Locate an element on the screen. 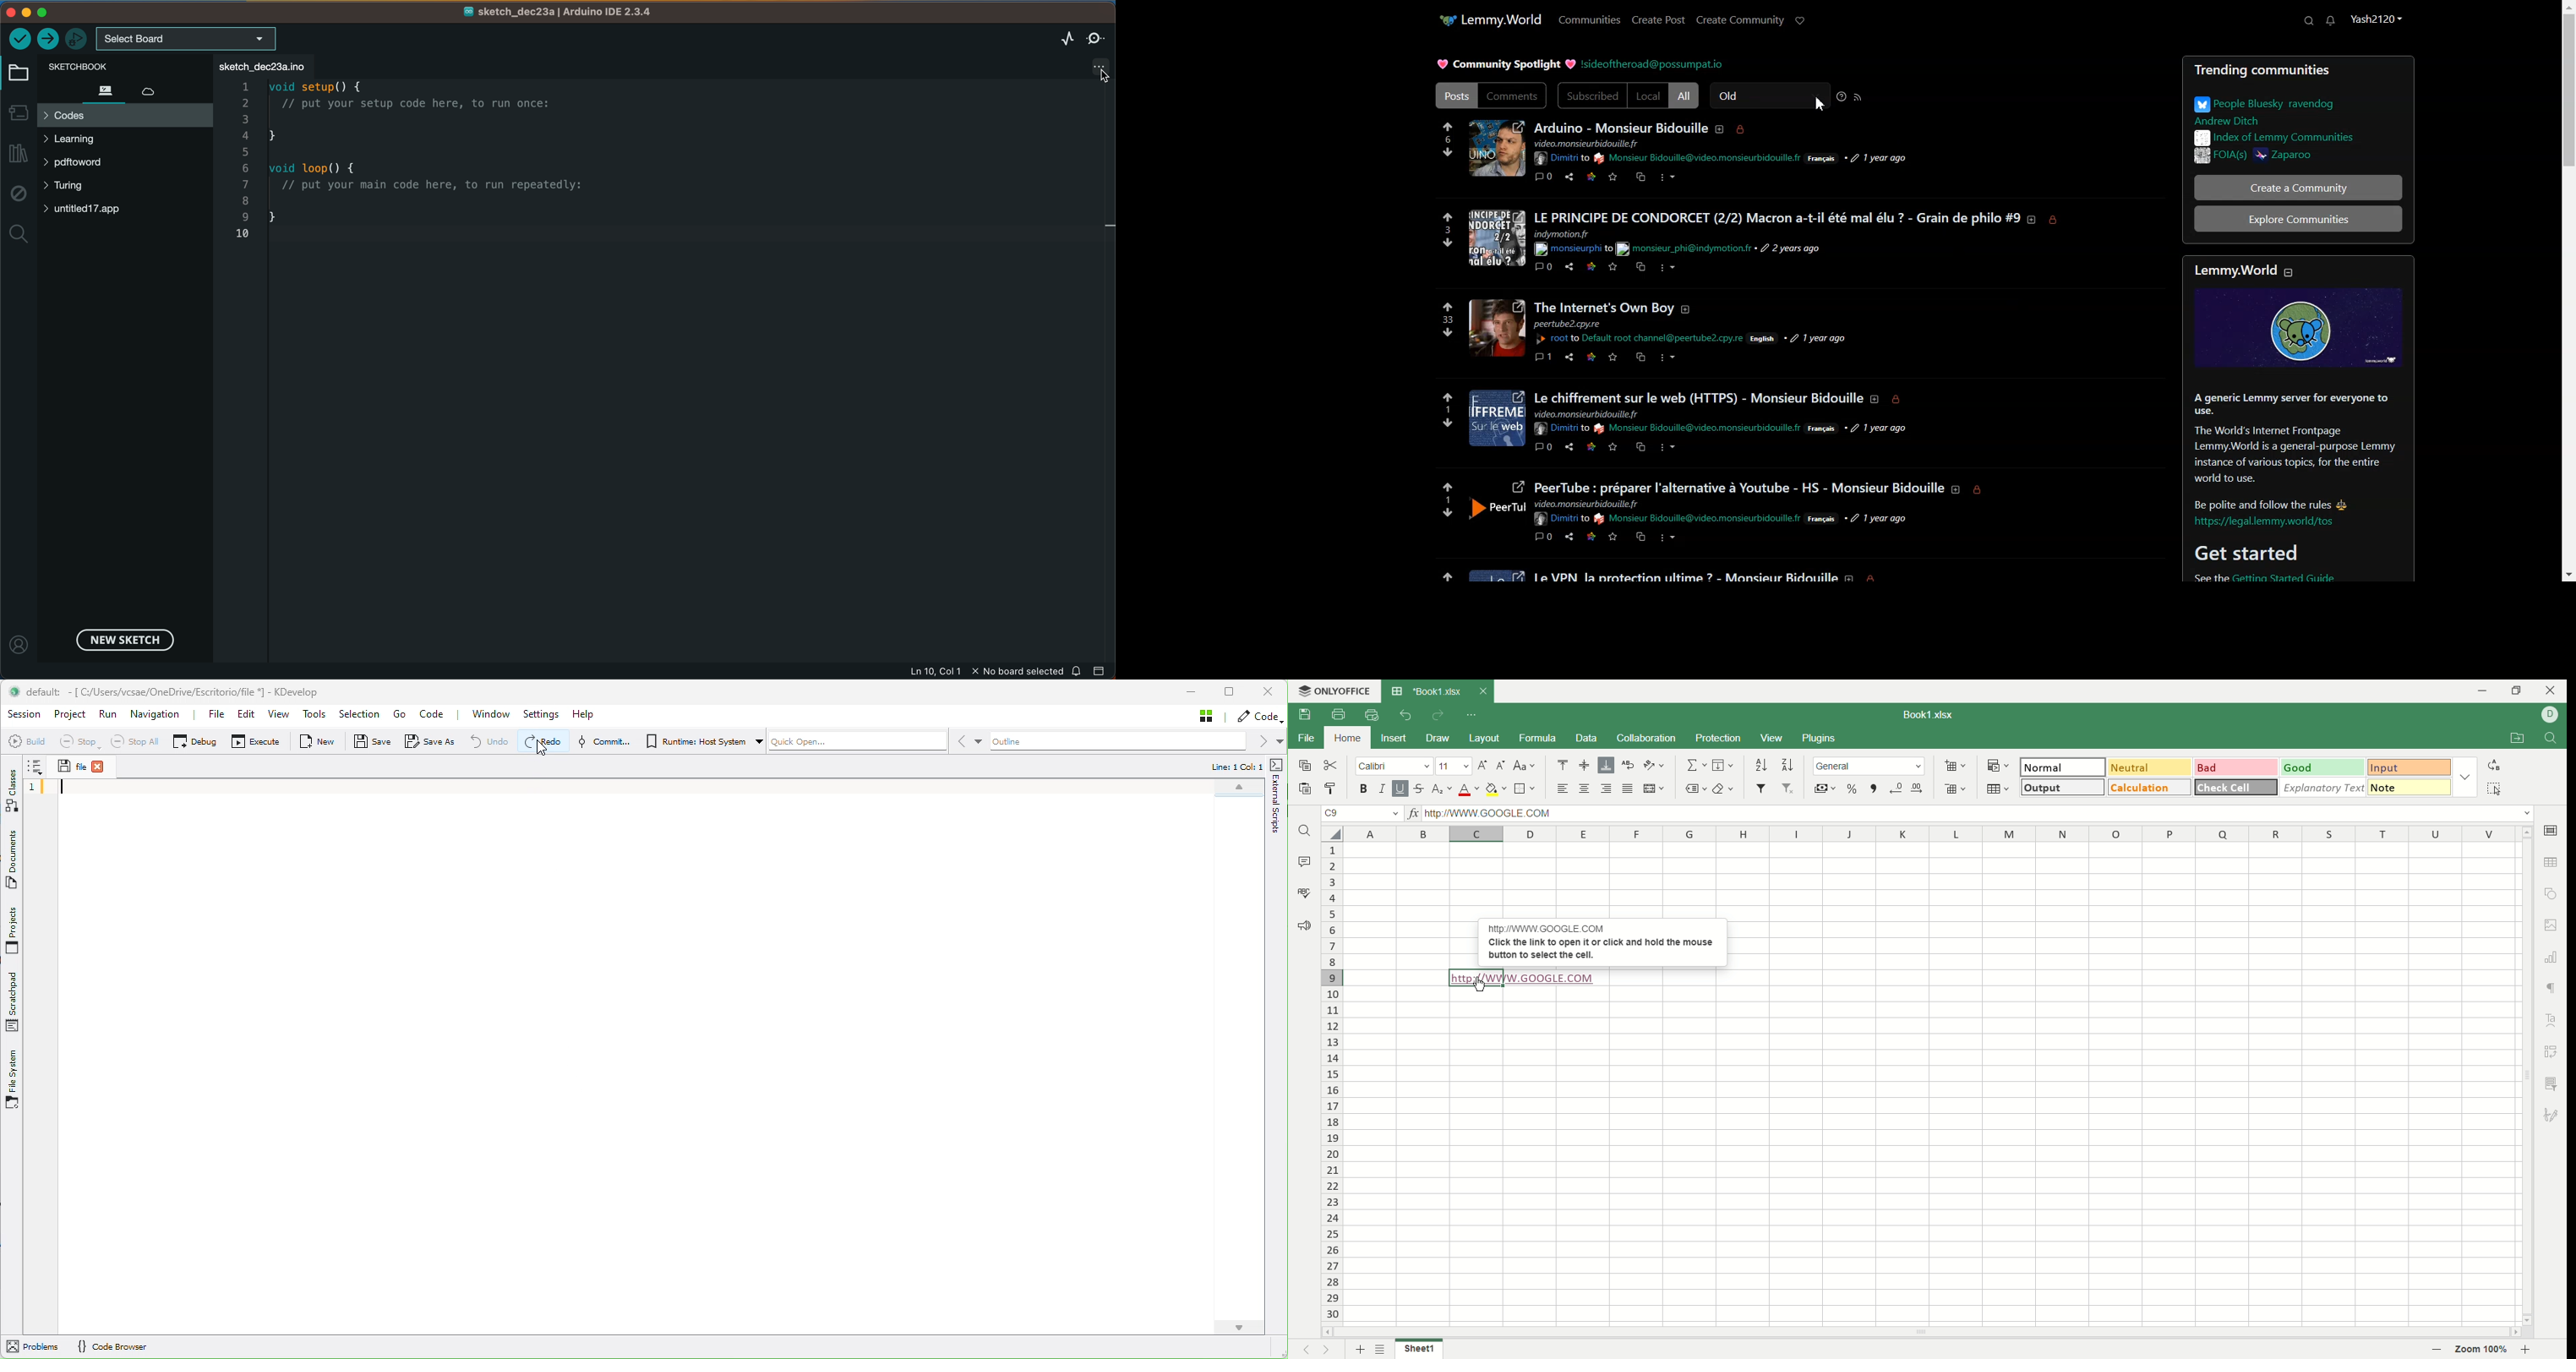 Image resolution: width=2576 pixels, height=1372 pixels. turing is located at coordinates (70, 187).